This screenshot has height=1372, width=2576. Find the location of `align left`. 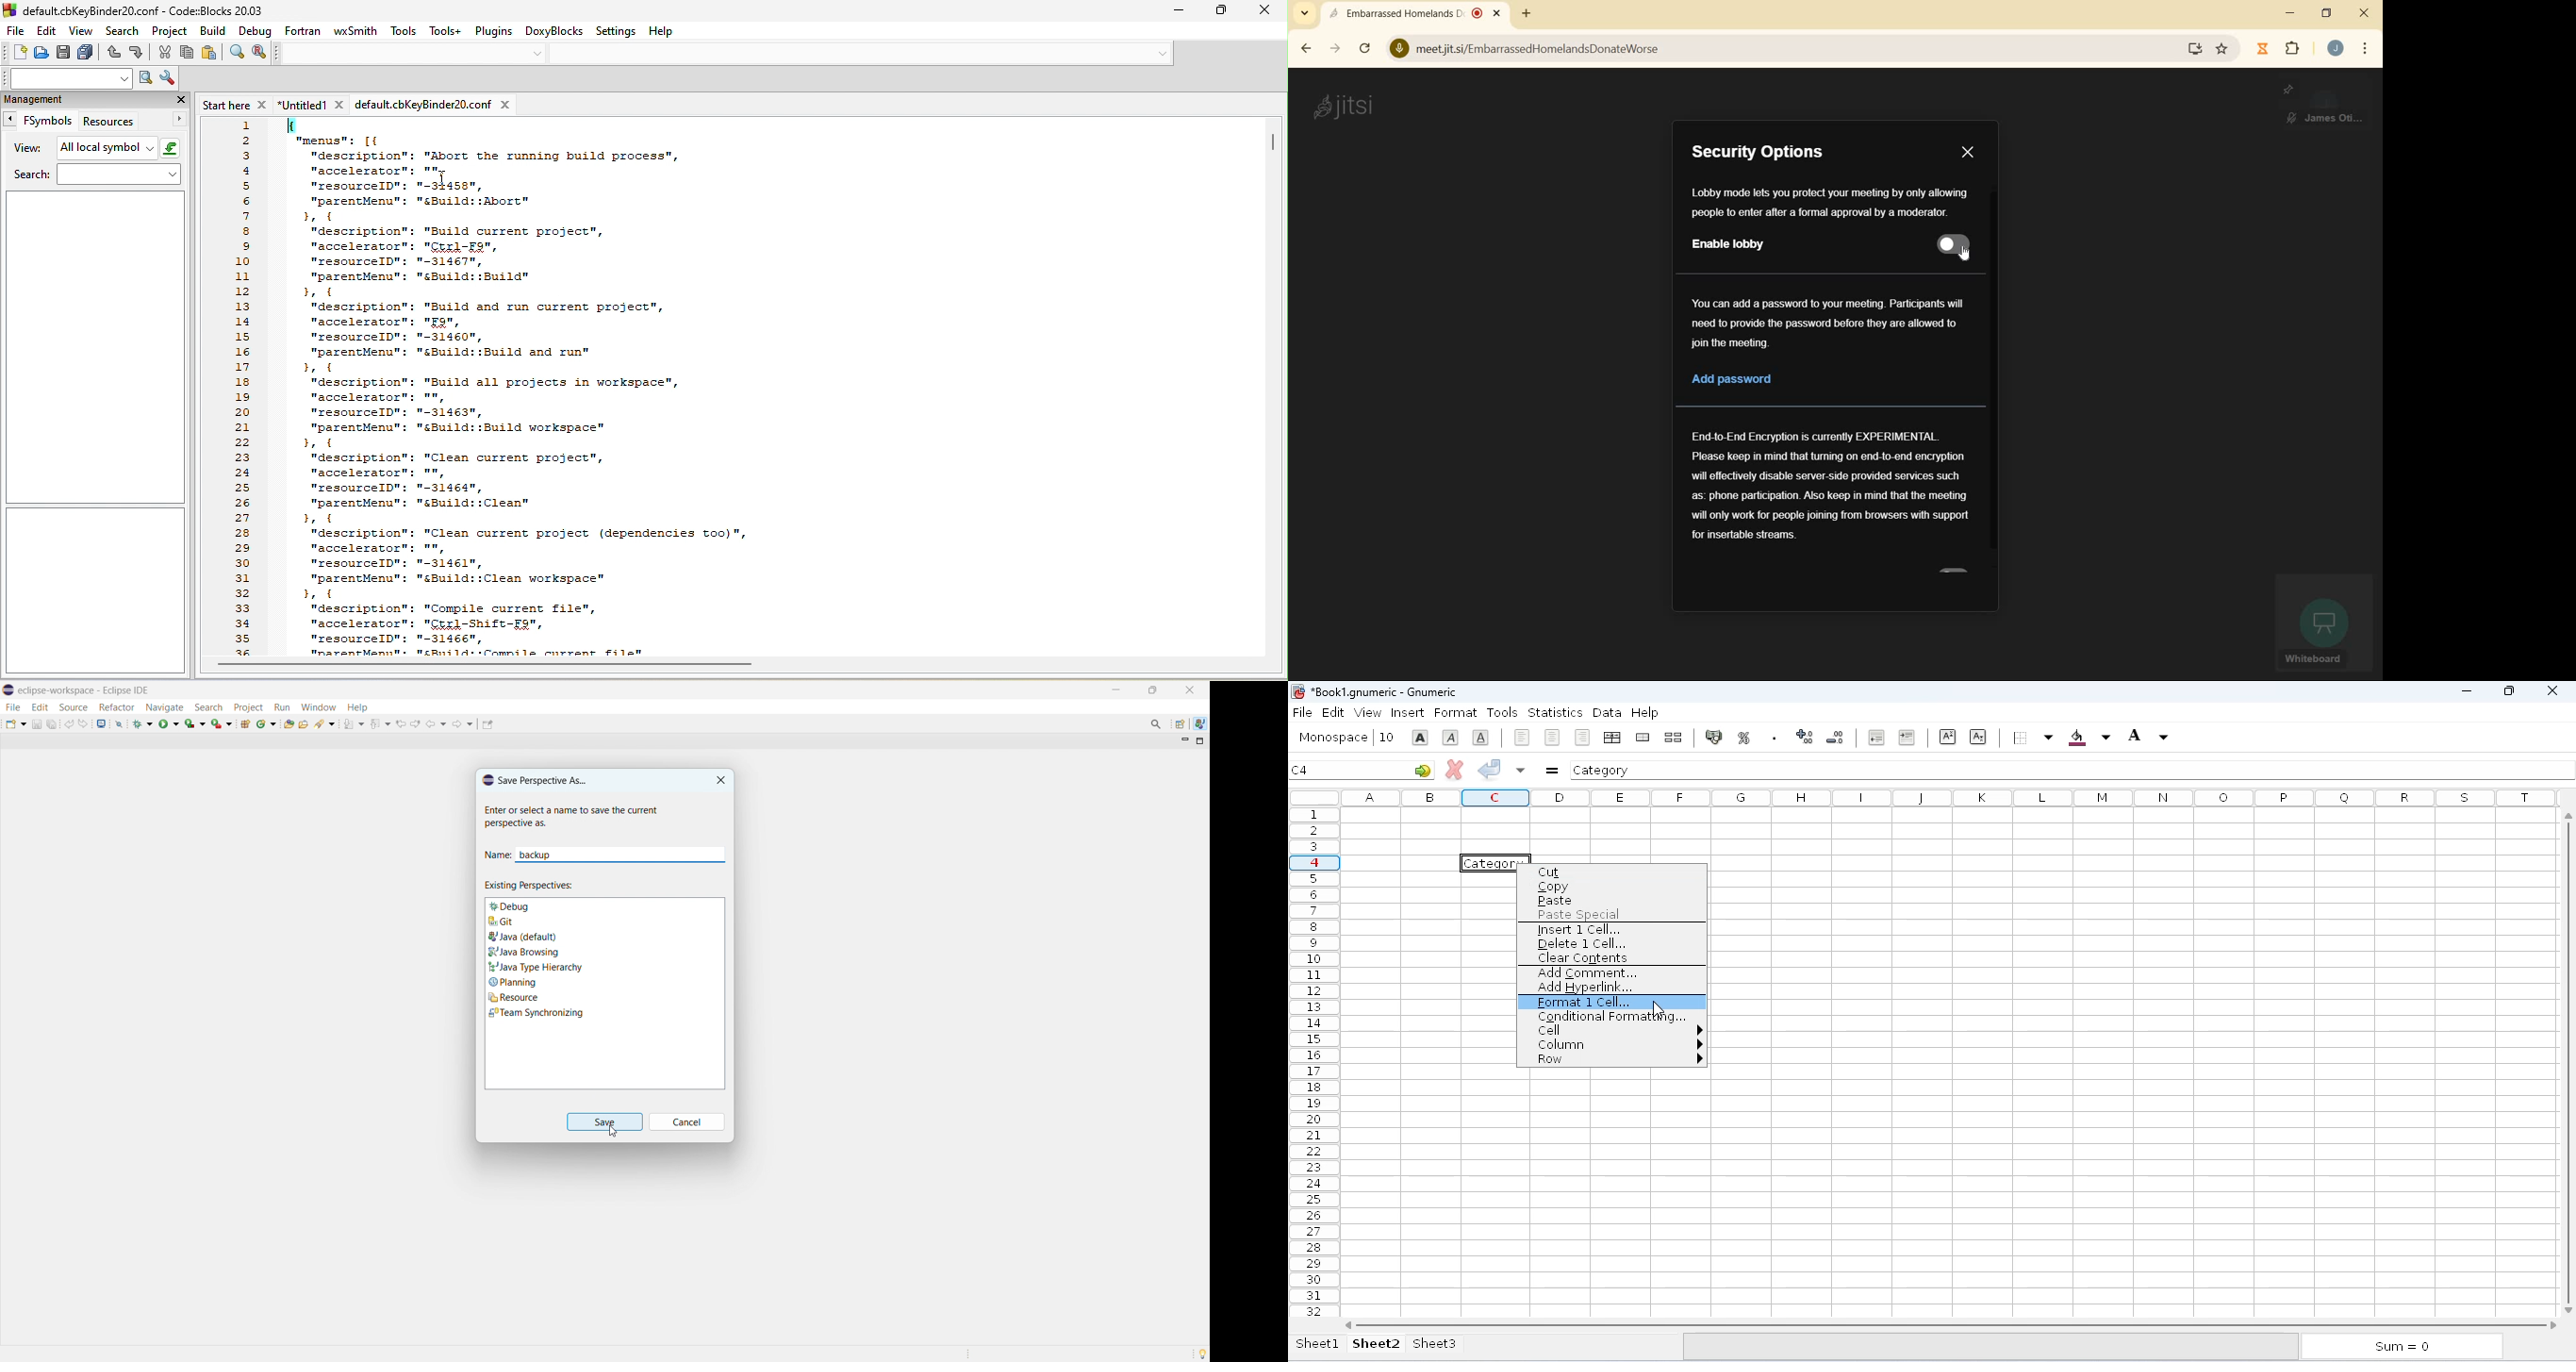

align left is located at coordinates (1522, 738).